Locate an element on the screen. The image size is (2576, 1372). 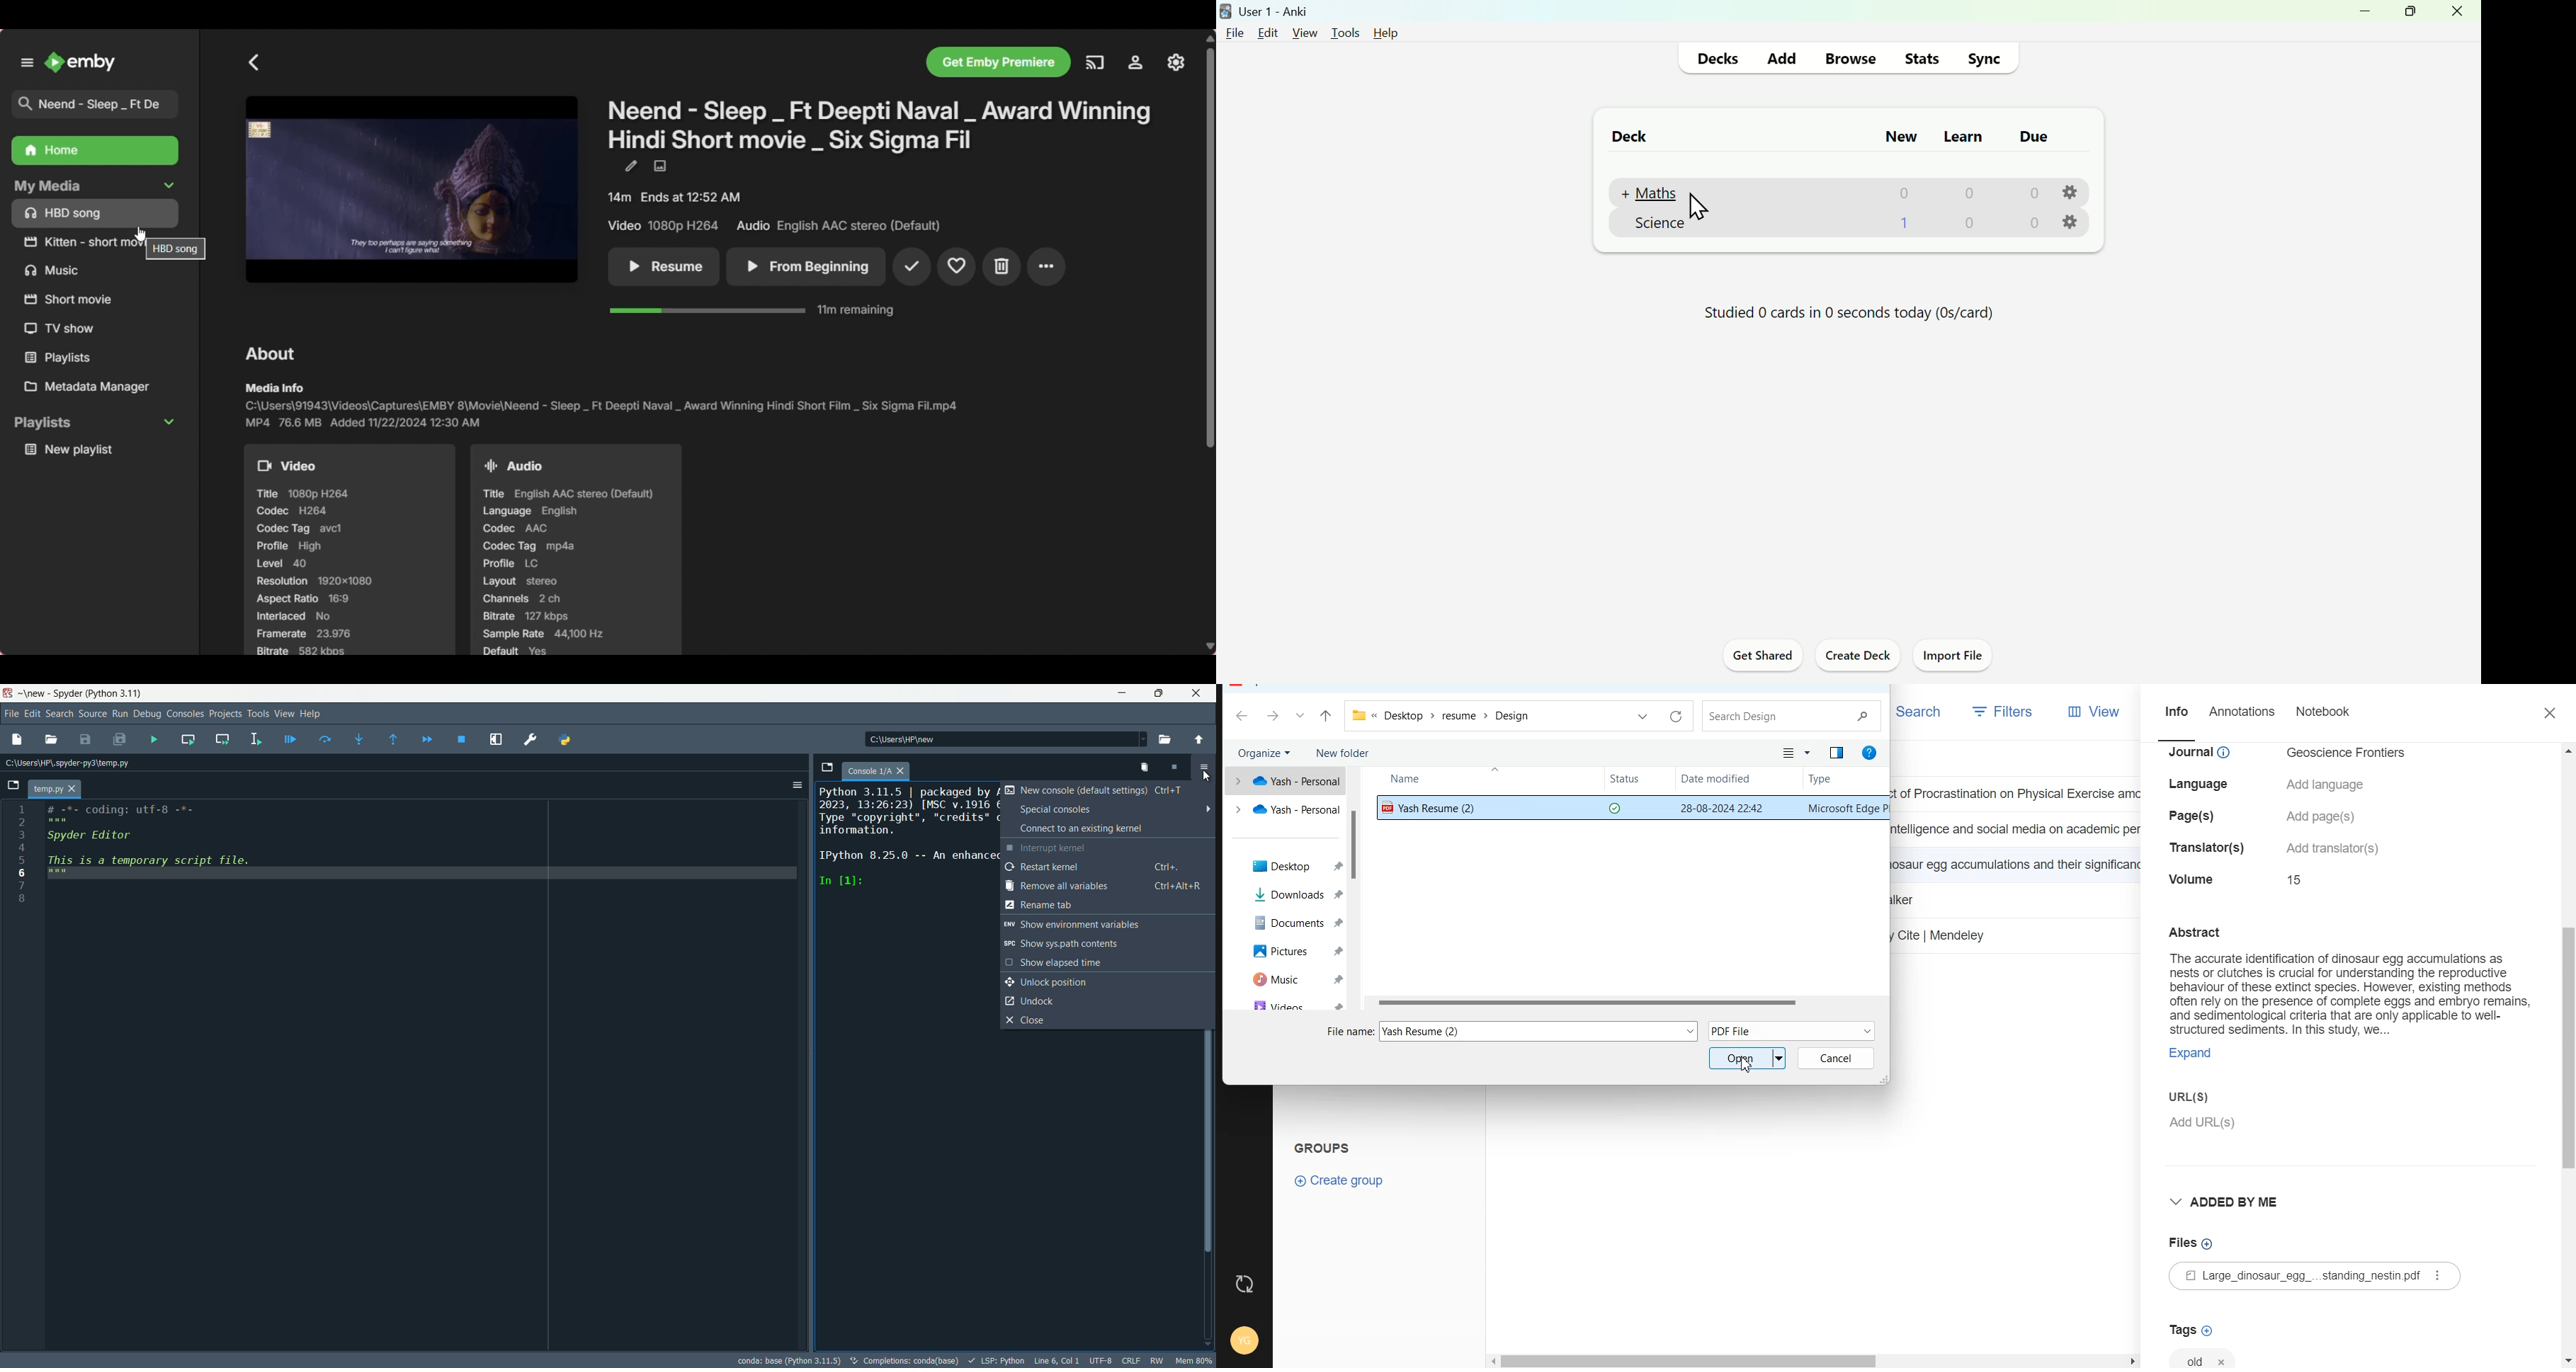
 is located at coordinates (80, 242).